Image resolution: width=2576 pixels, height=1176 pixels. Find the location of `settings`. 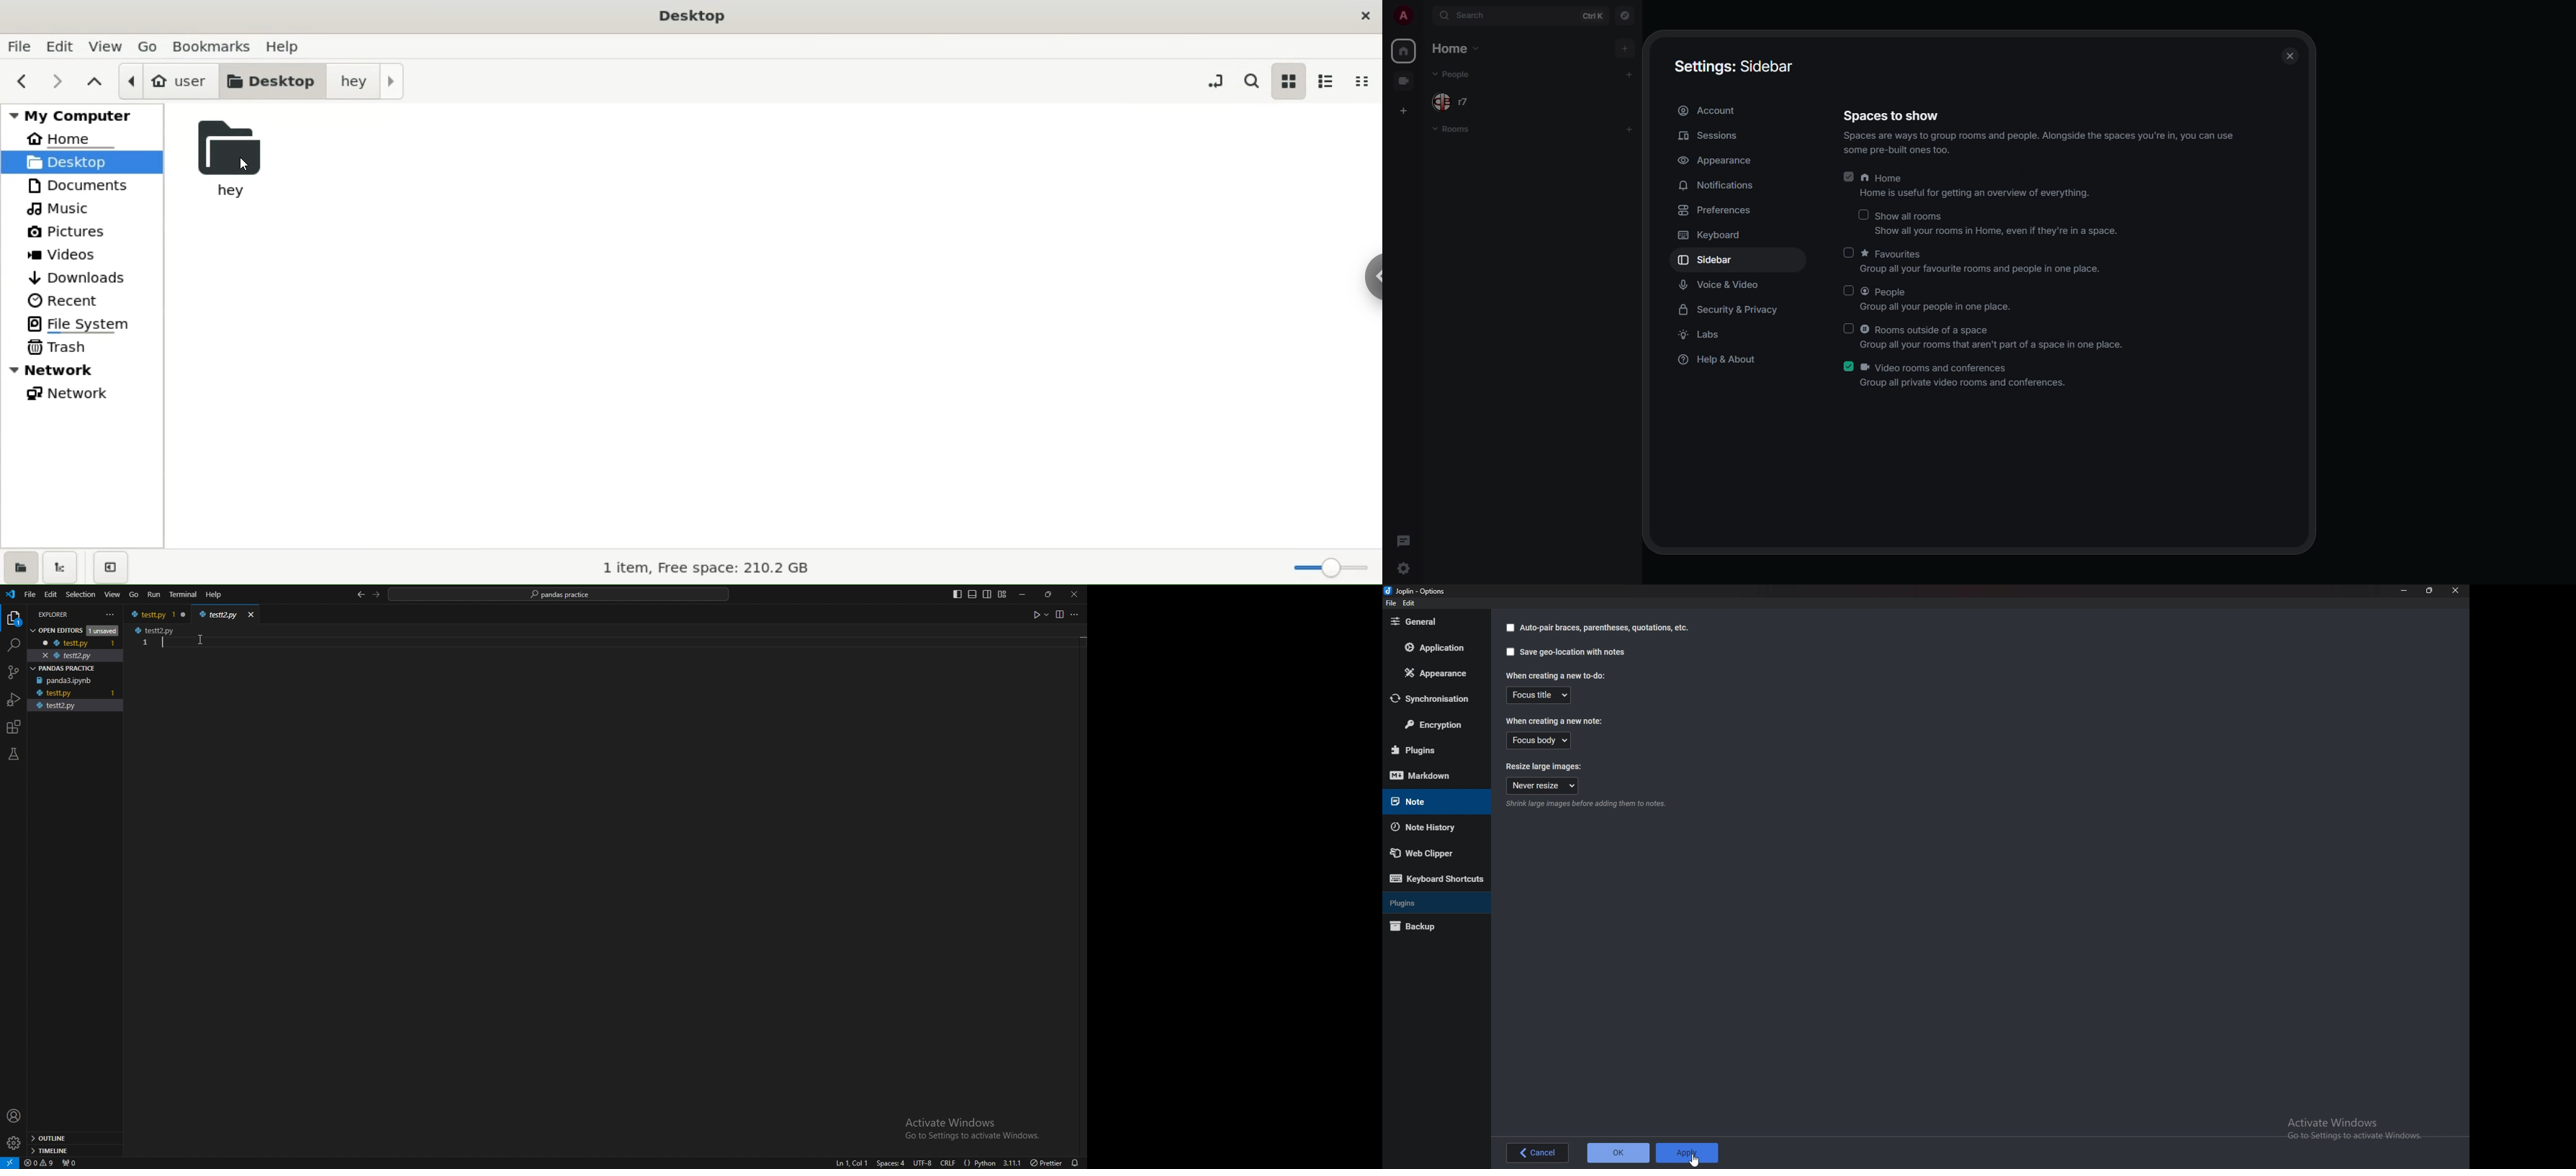

settings is located at coordinates (15, 1143).